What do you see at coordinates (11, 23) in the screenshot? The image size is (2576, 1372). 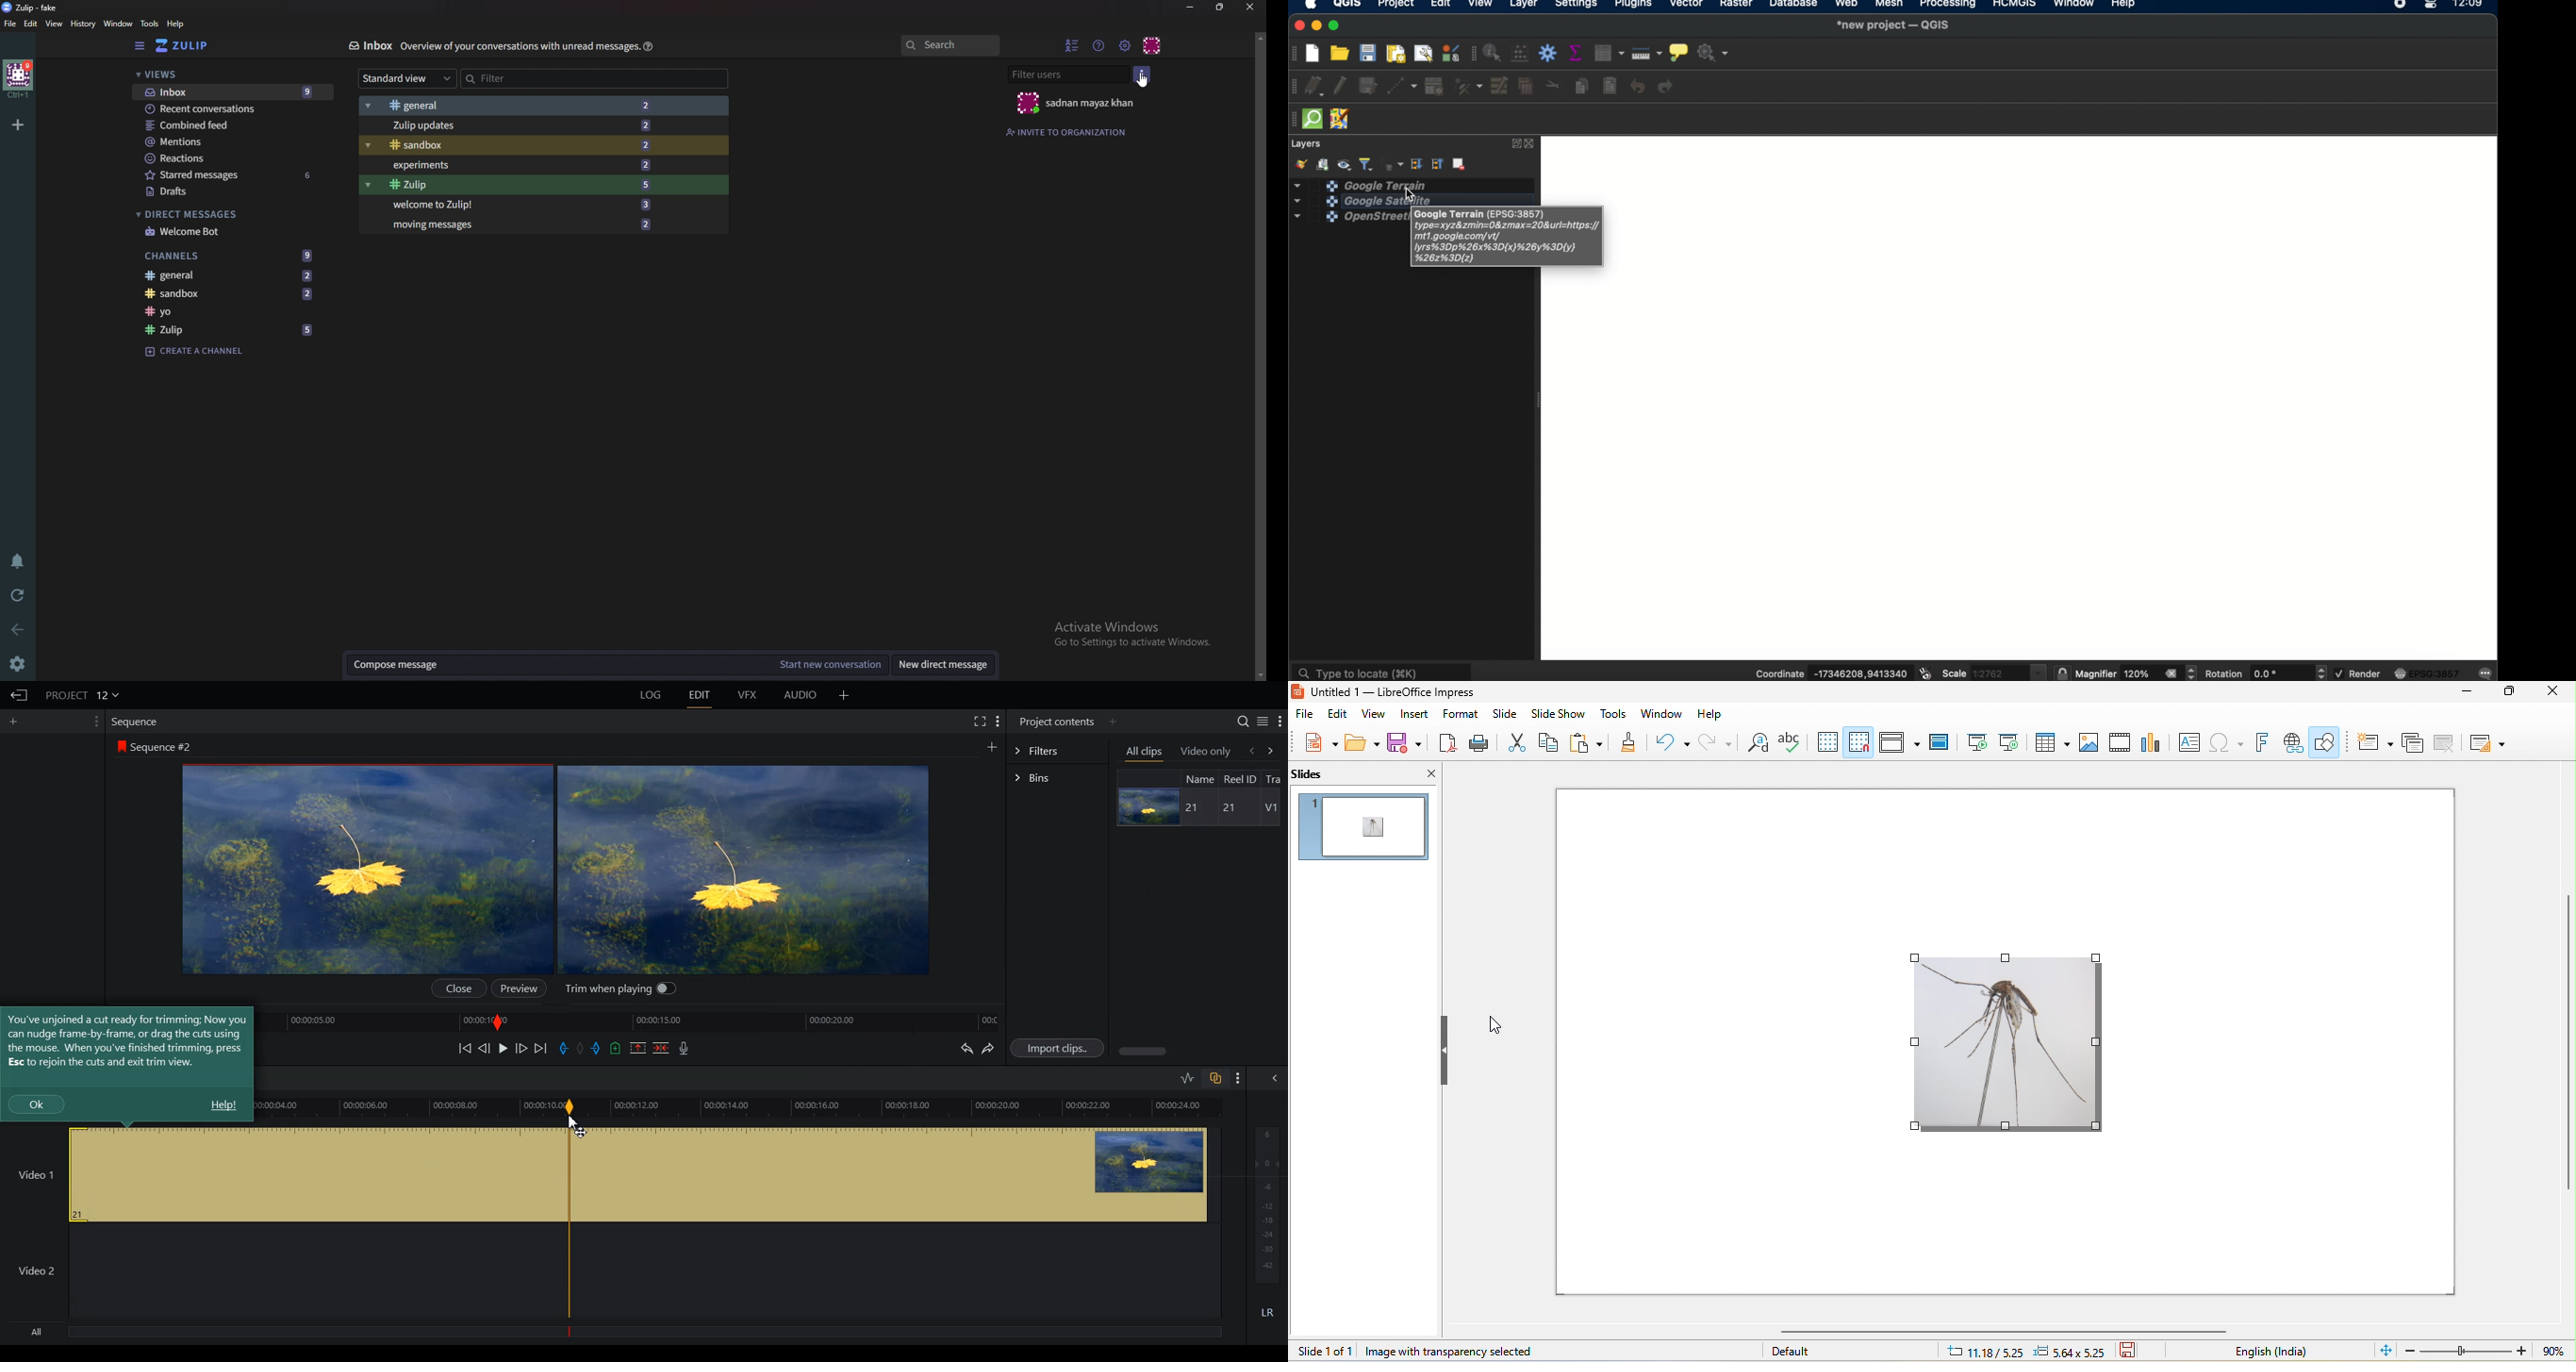 I see `File` at bounding box center [11, 23].